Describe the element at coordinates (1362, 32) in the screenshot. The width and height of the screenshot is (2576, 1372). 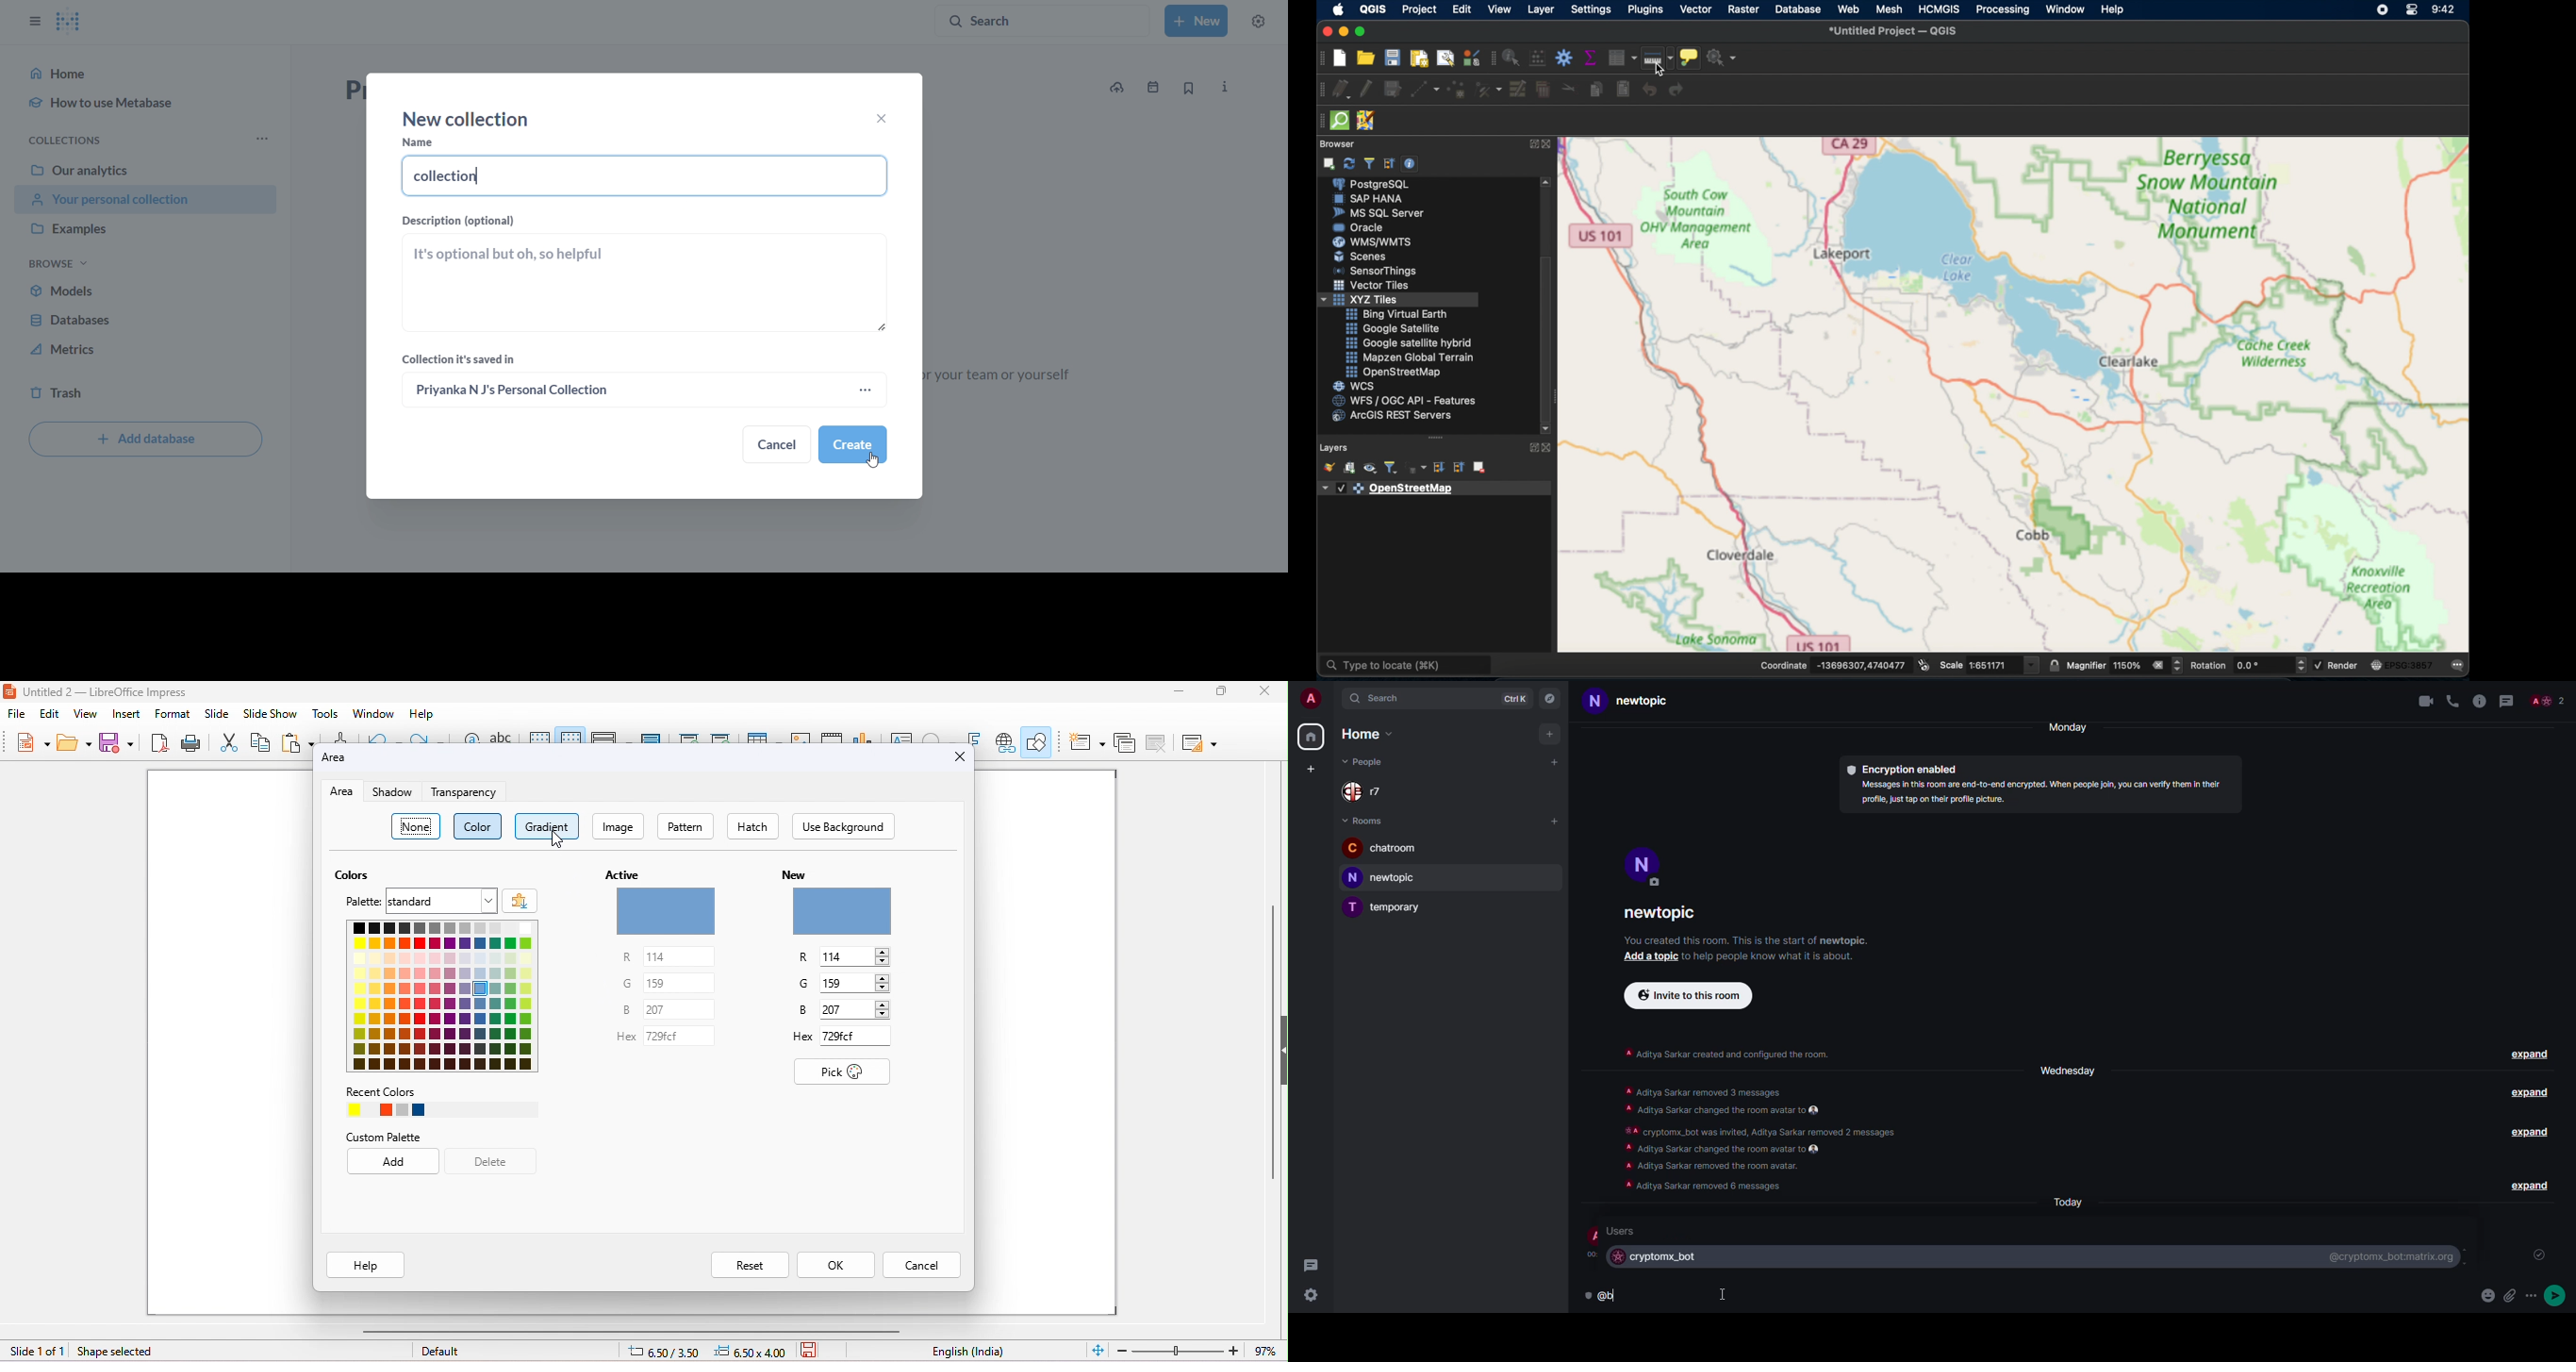
I see `maximize` at that location.